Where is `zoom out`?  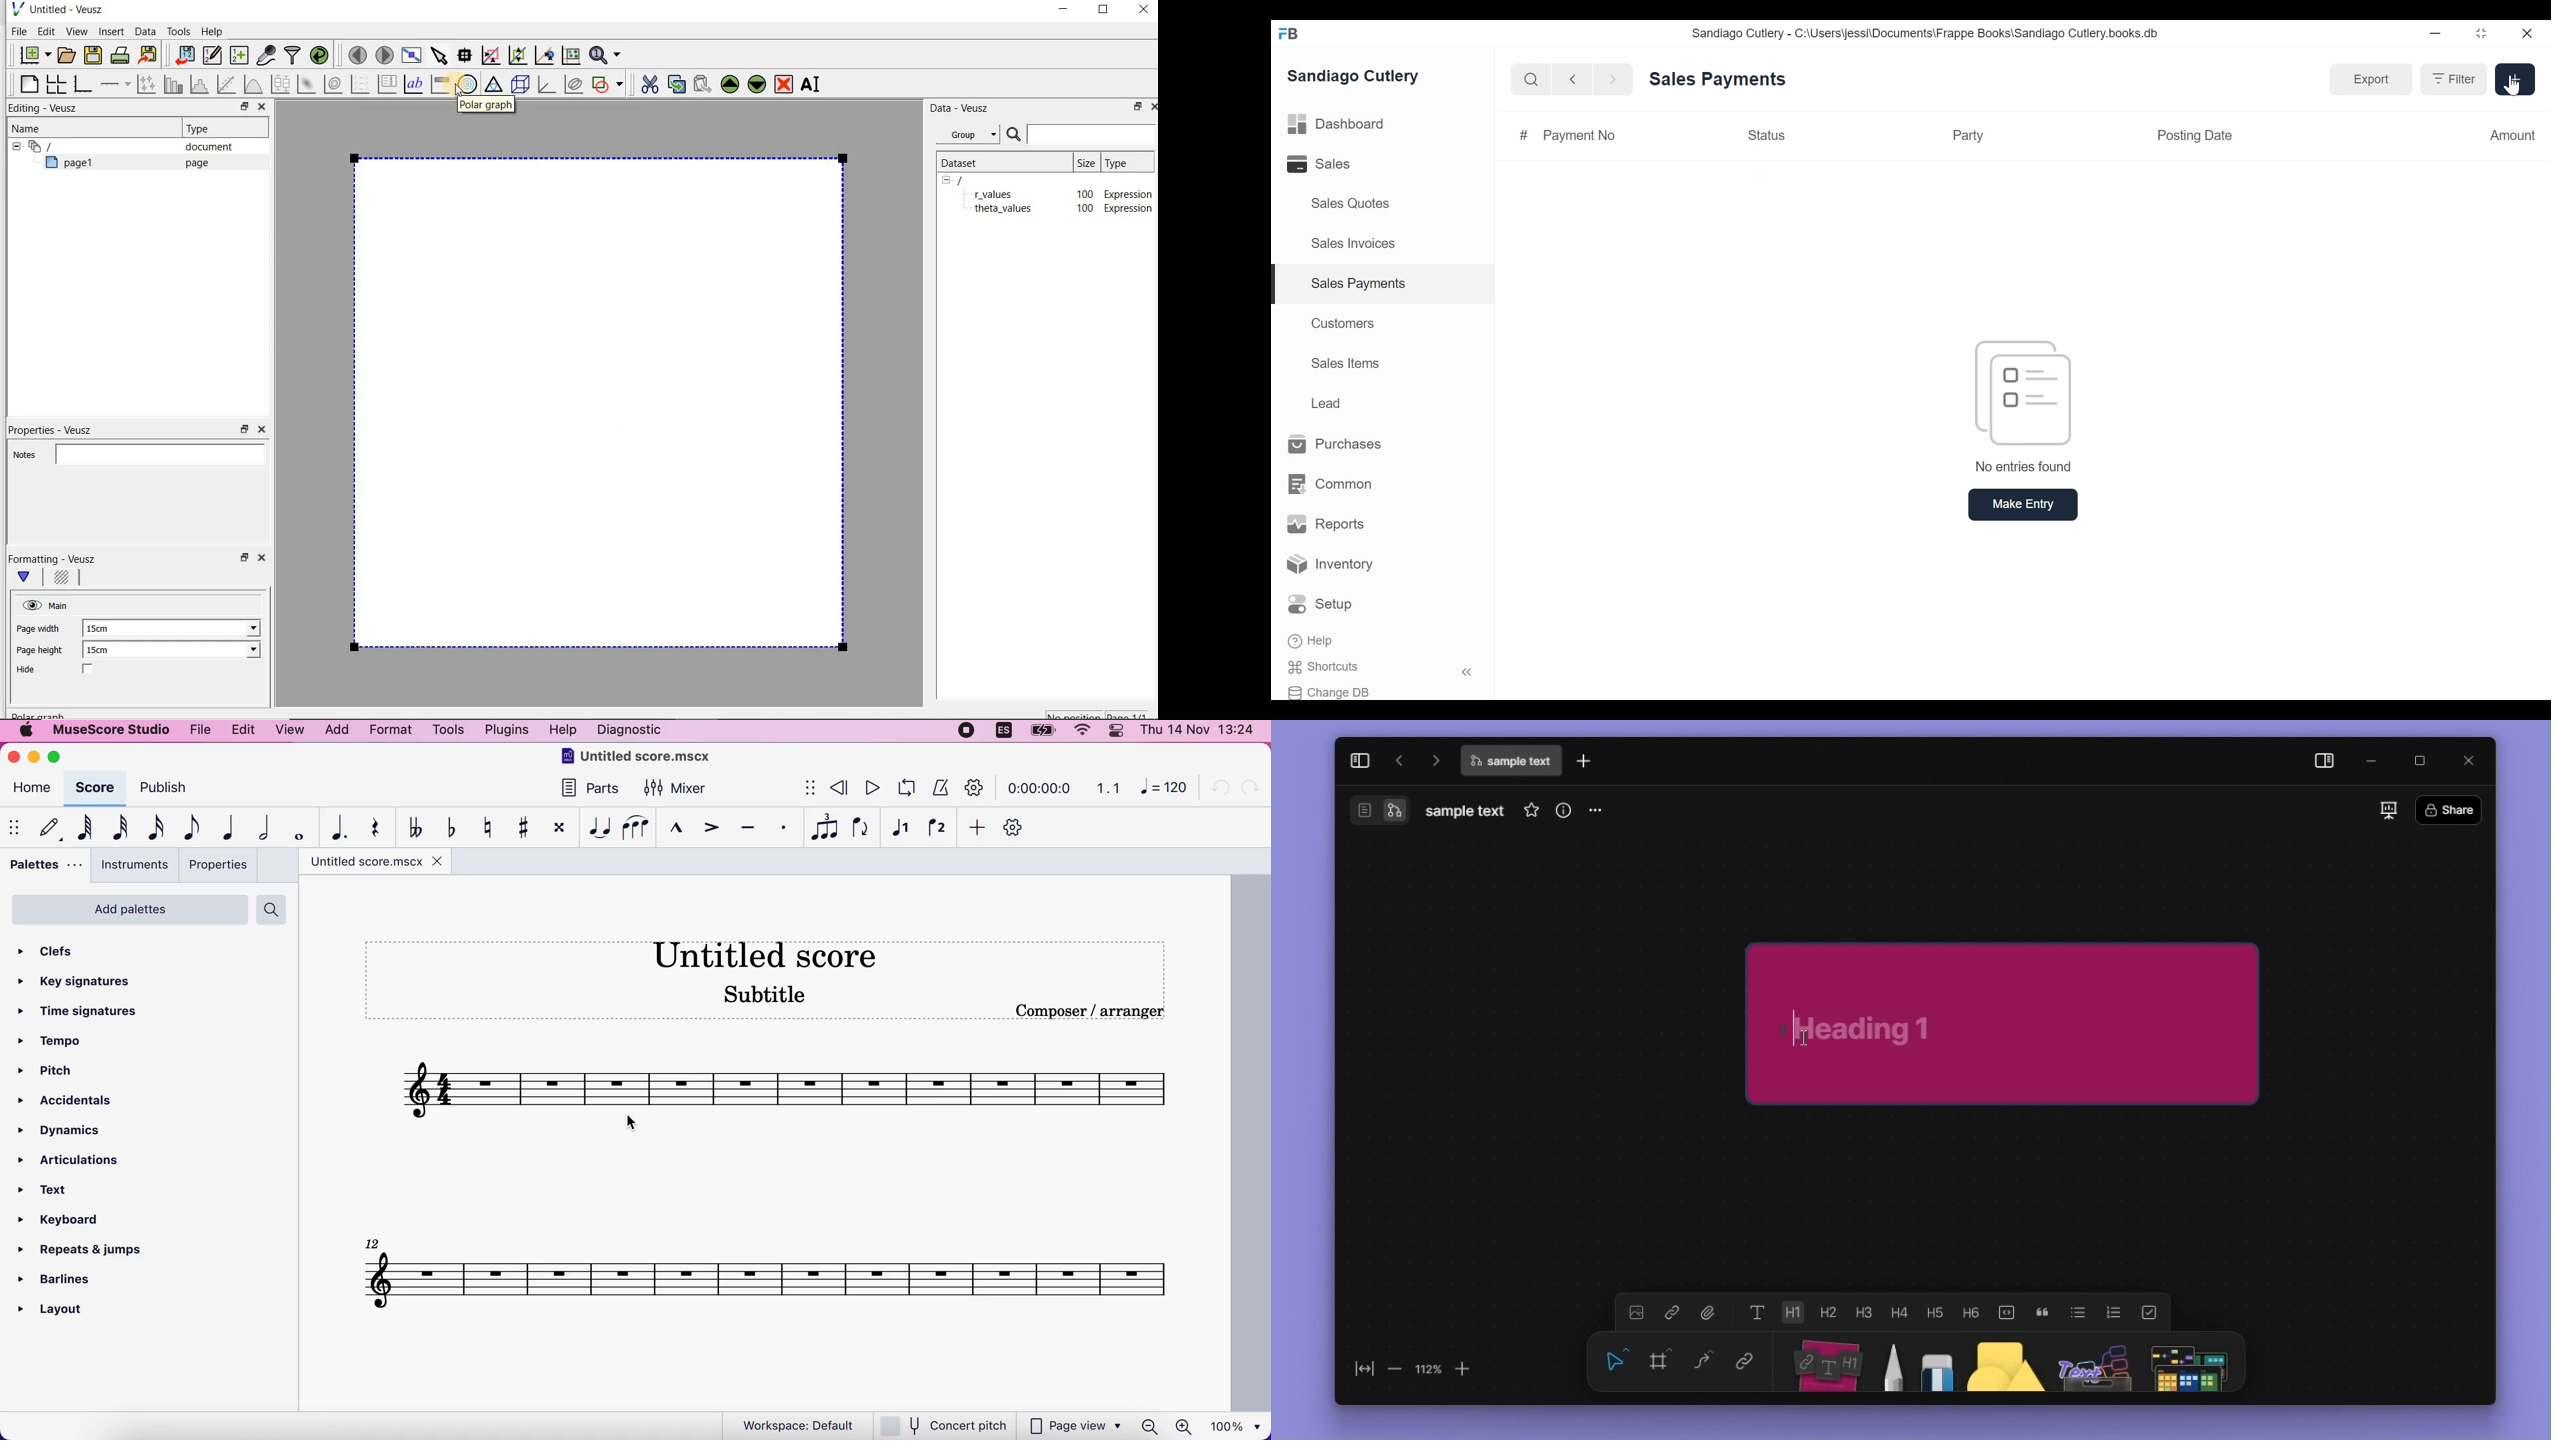 zoom out is located at coordinates (1148, 1427).